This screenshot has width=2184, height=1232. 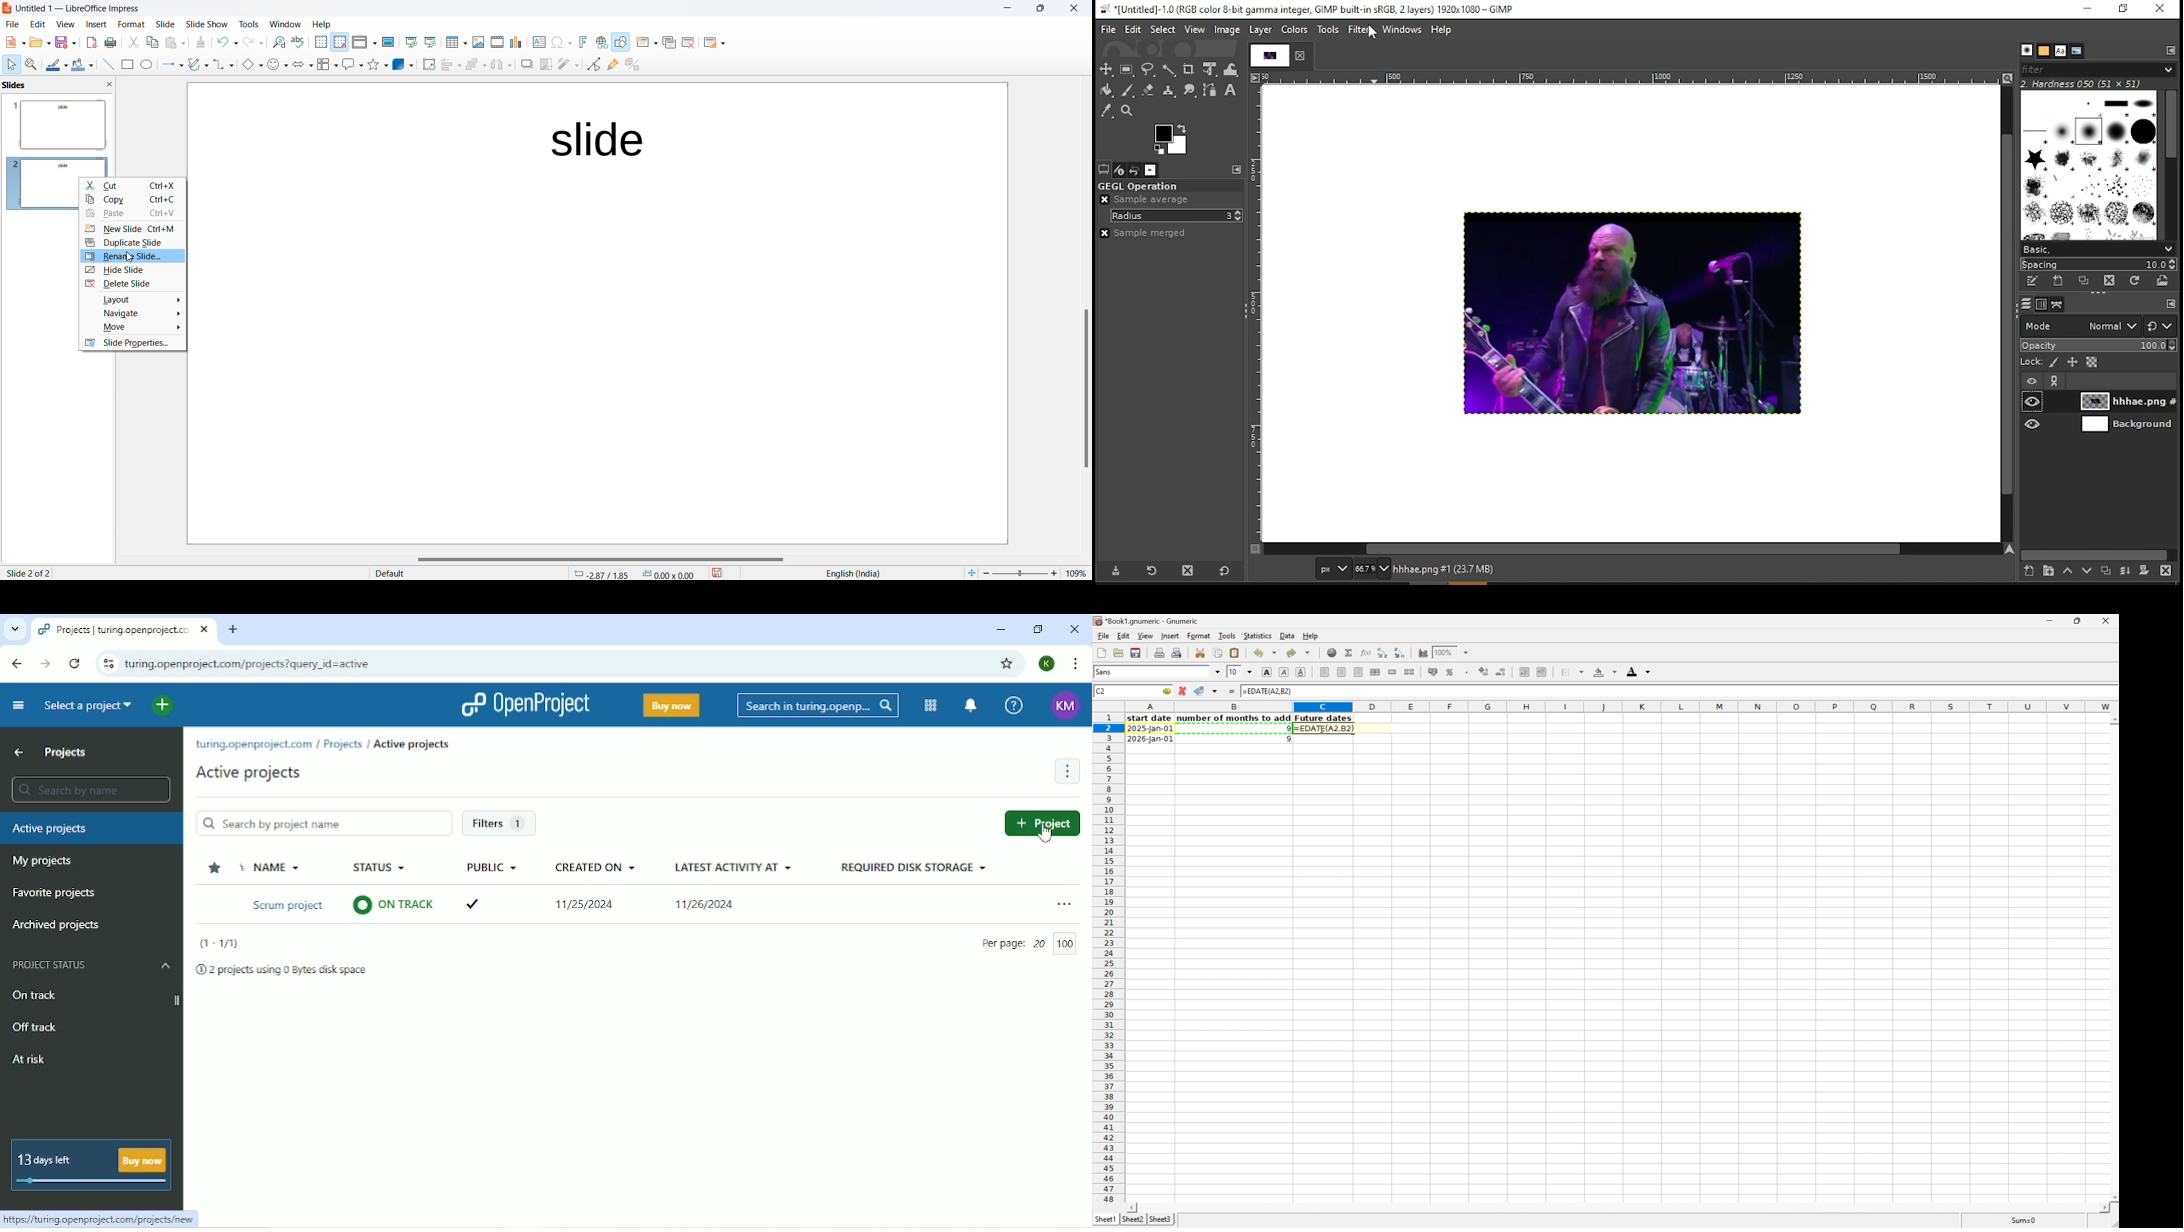 What do you see at coordinates (2113, 718) in the screenshot?
I see `Scroll Up` at bounding box center [2113, 718].